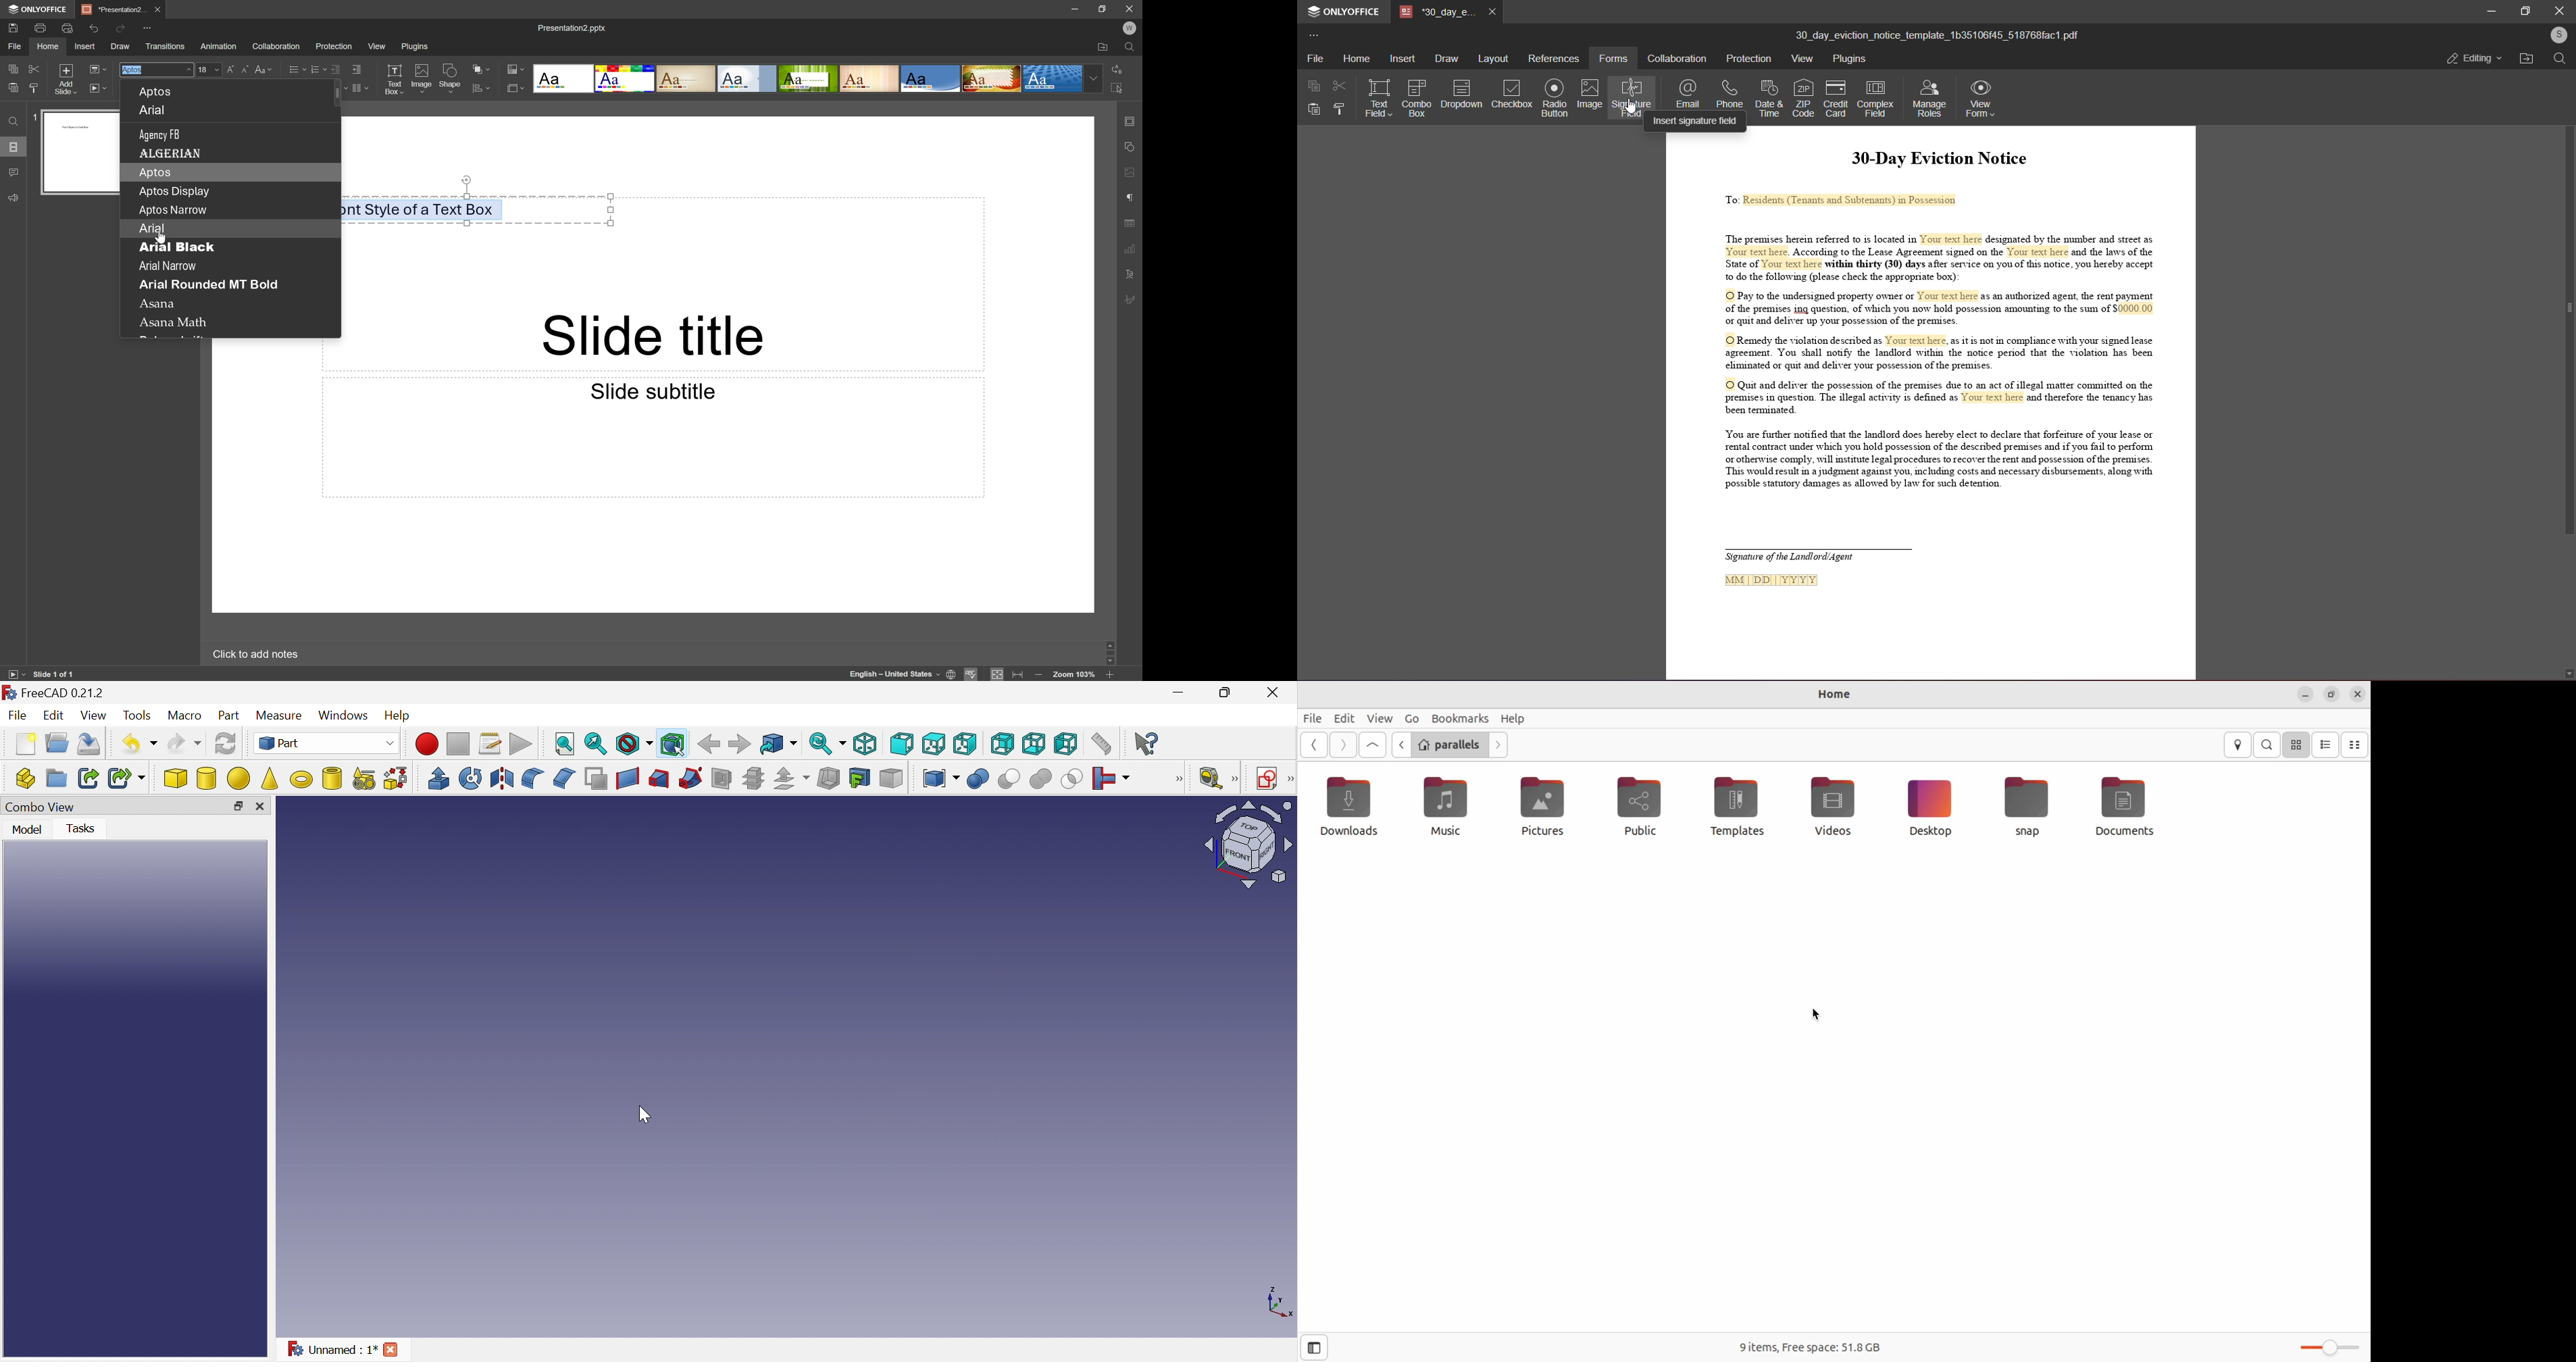 This screenshot has height=1372, width=2576. I want to click on go previous, so click(1314, 745).